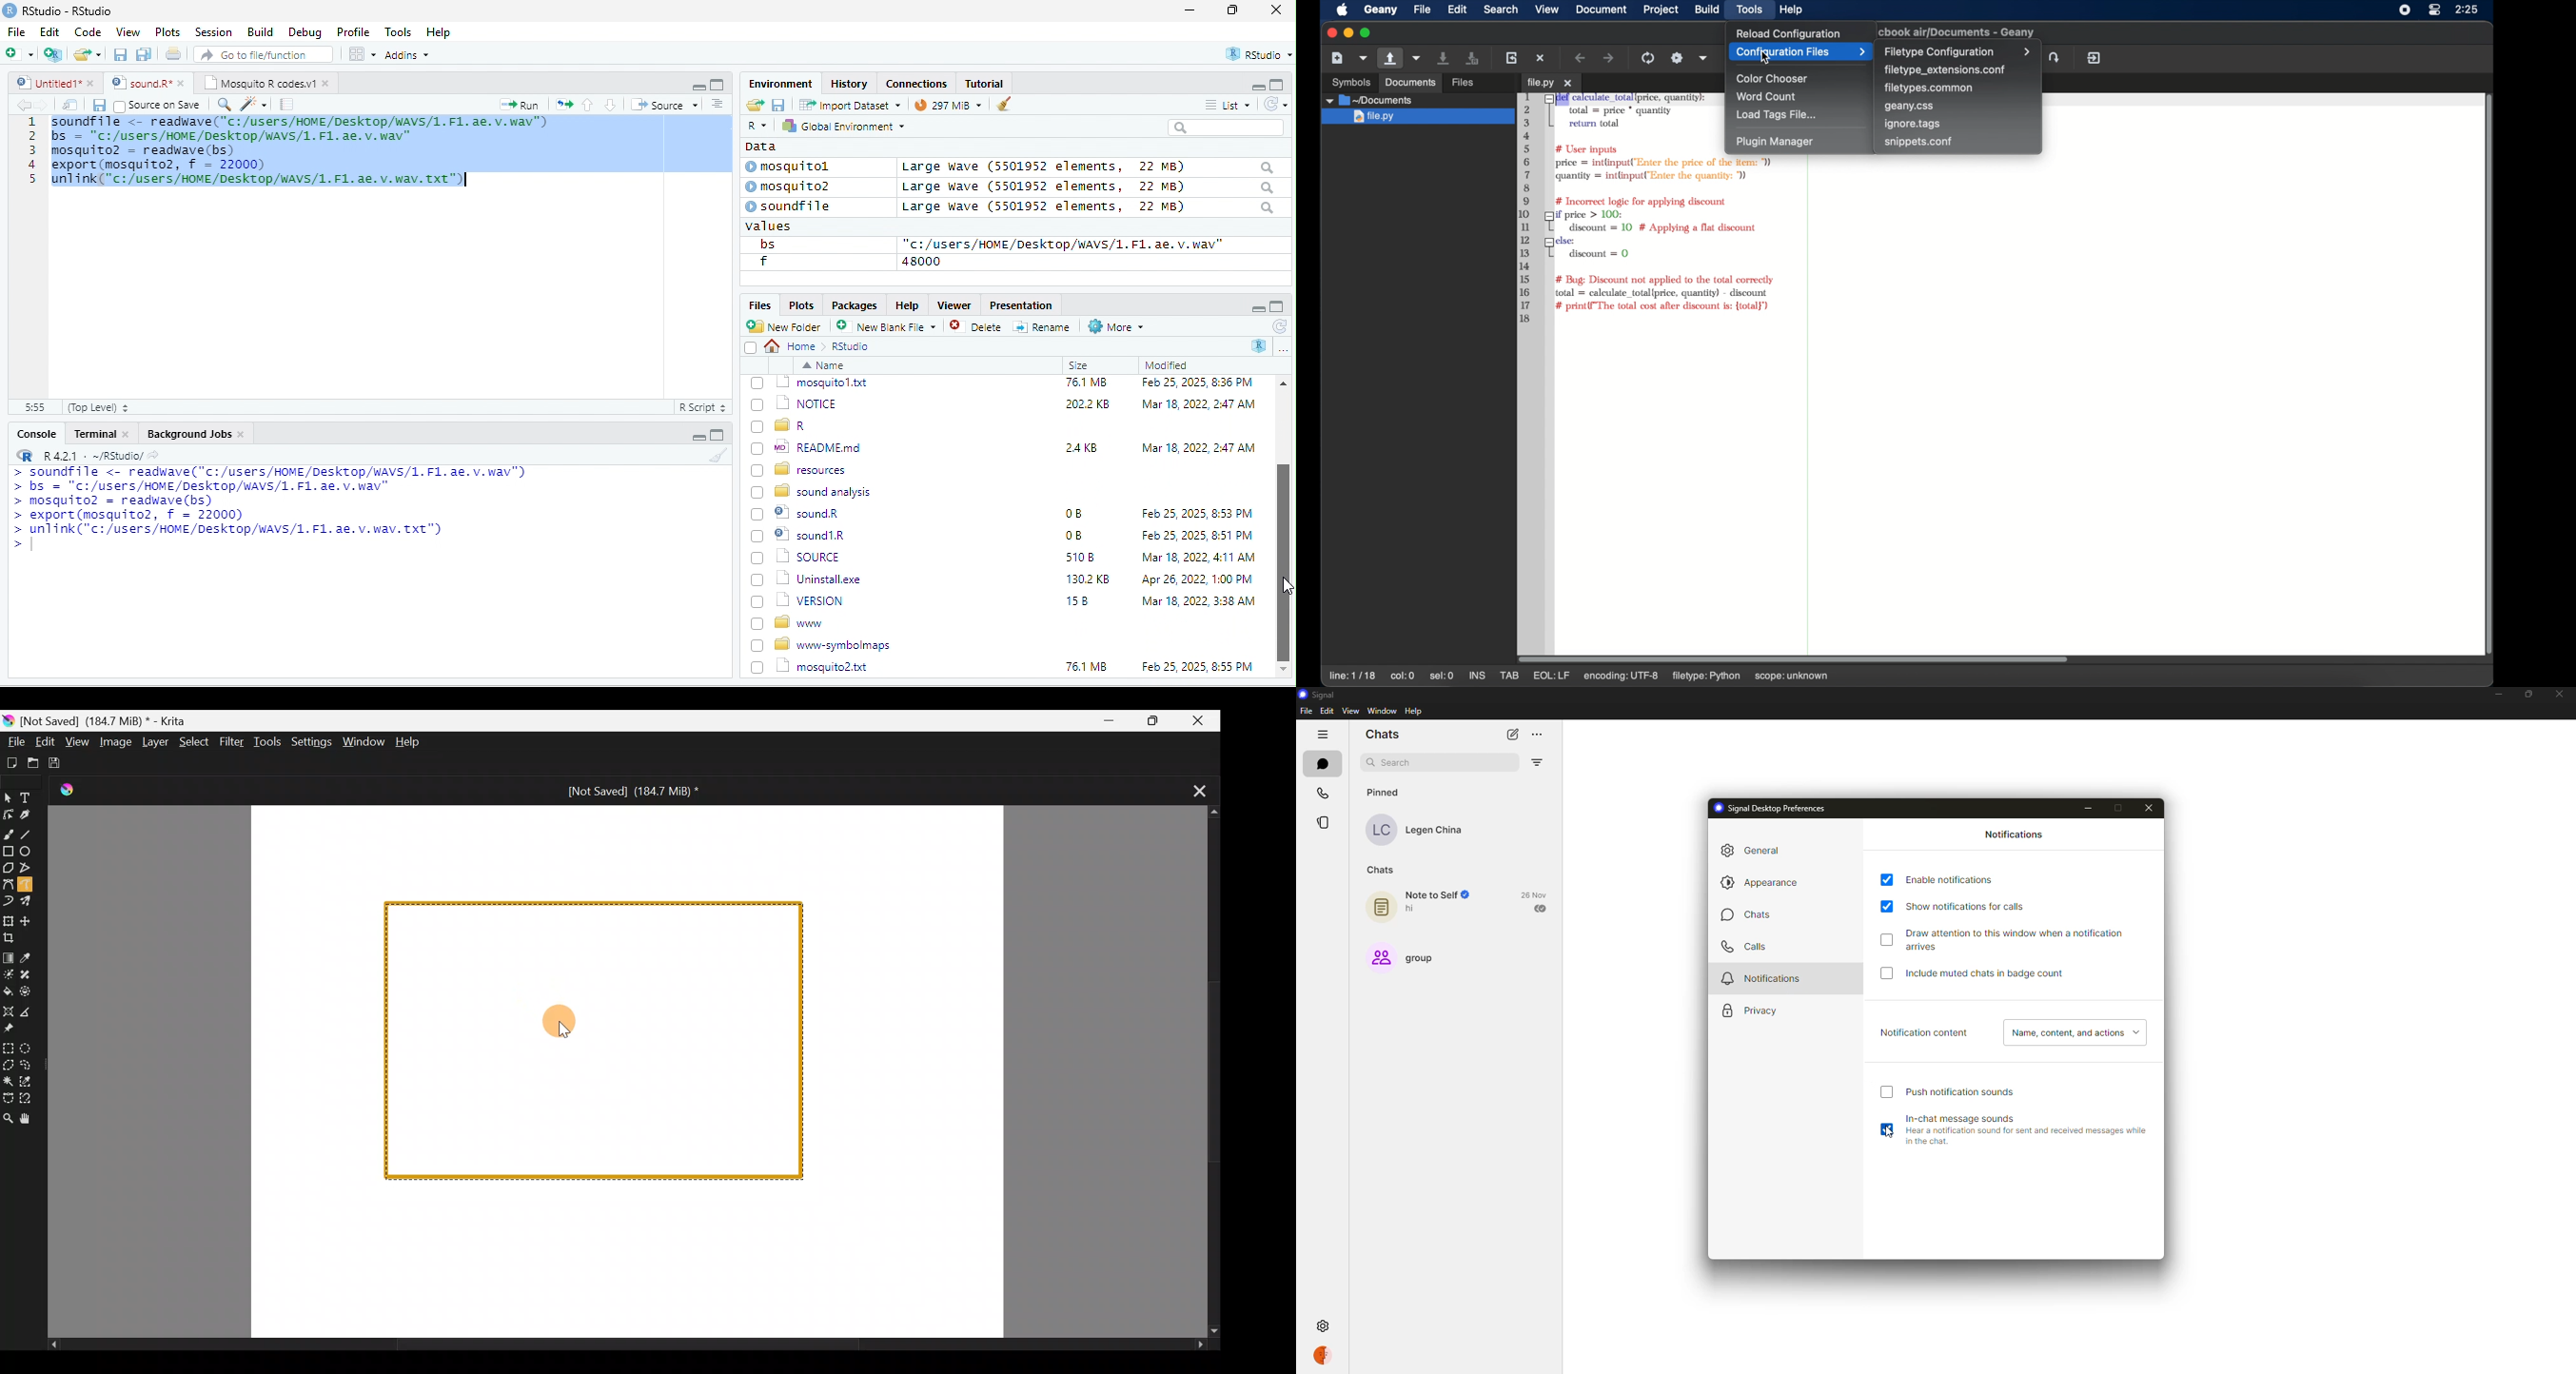 The width and height of the screenshot is (2576, 1400). Describe the element at coordinates (51, 31) in the screenshot. I see `Edit` at that location.